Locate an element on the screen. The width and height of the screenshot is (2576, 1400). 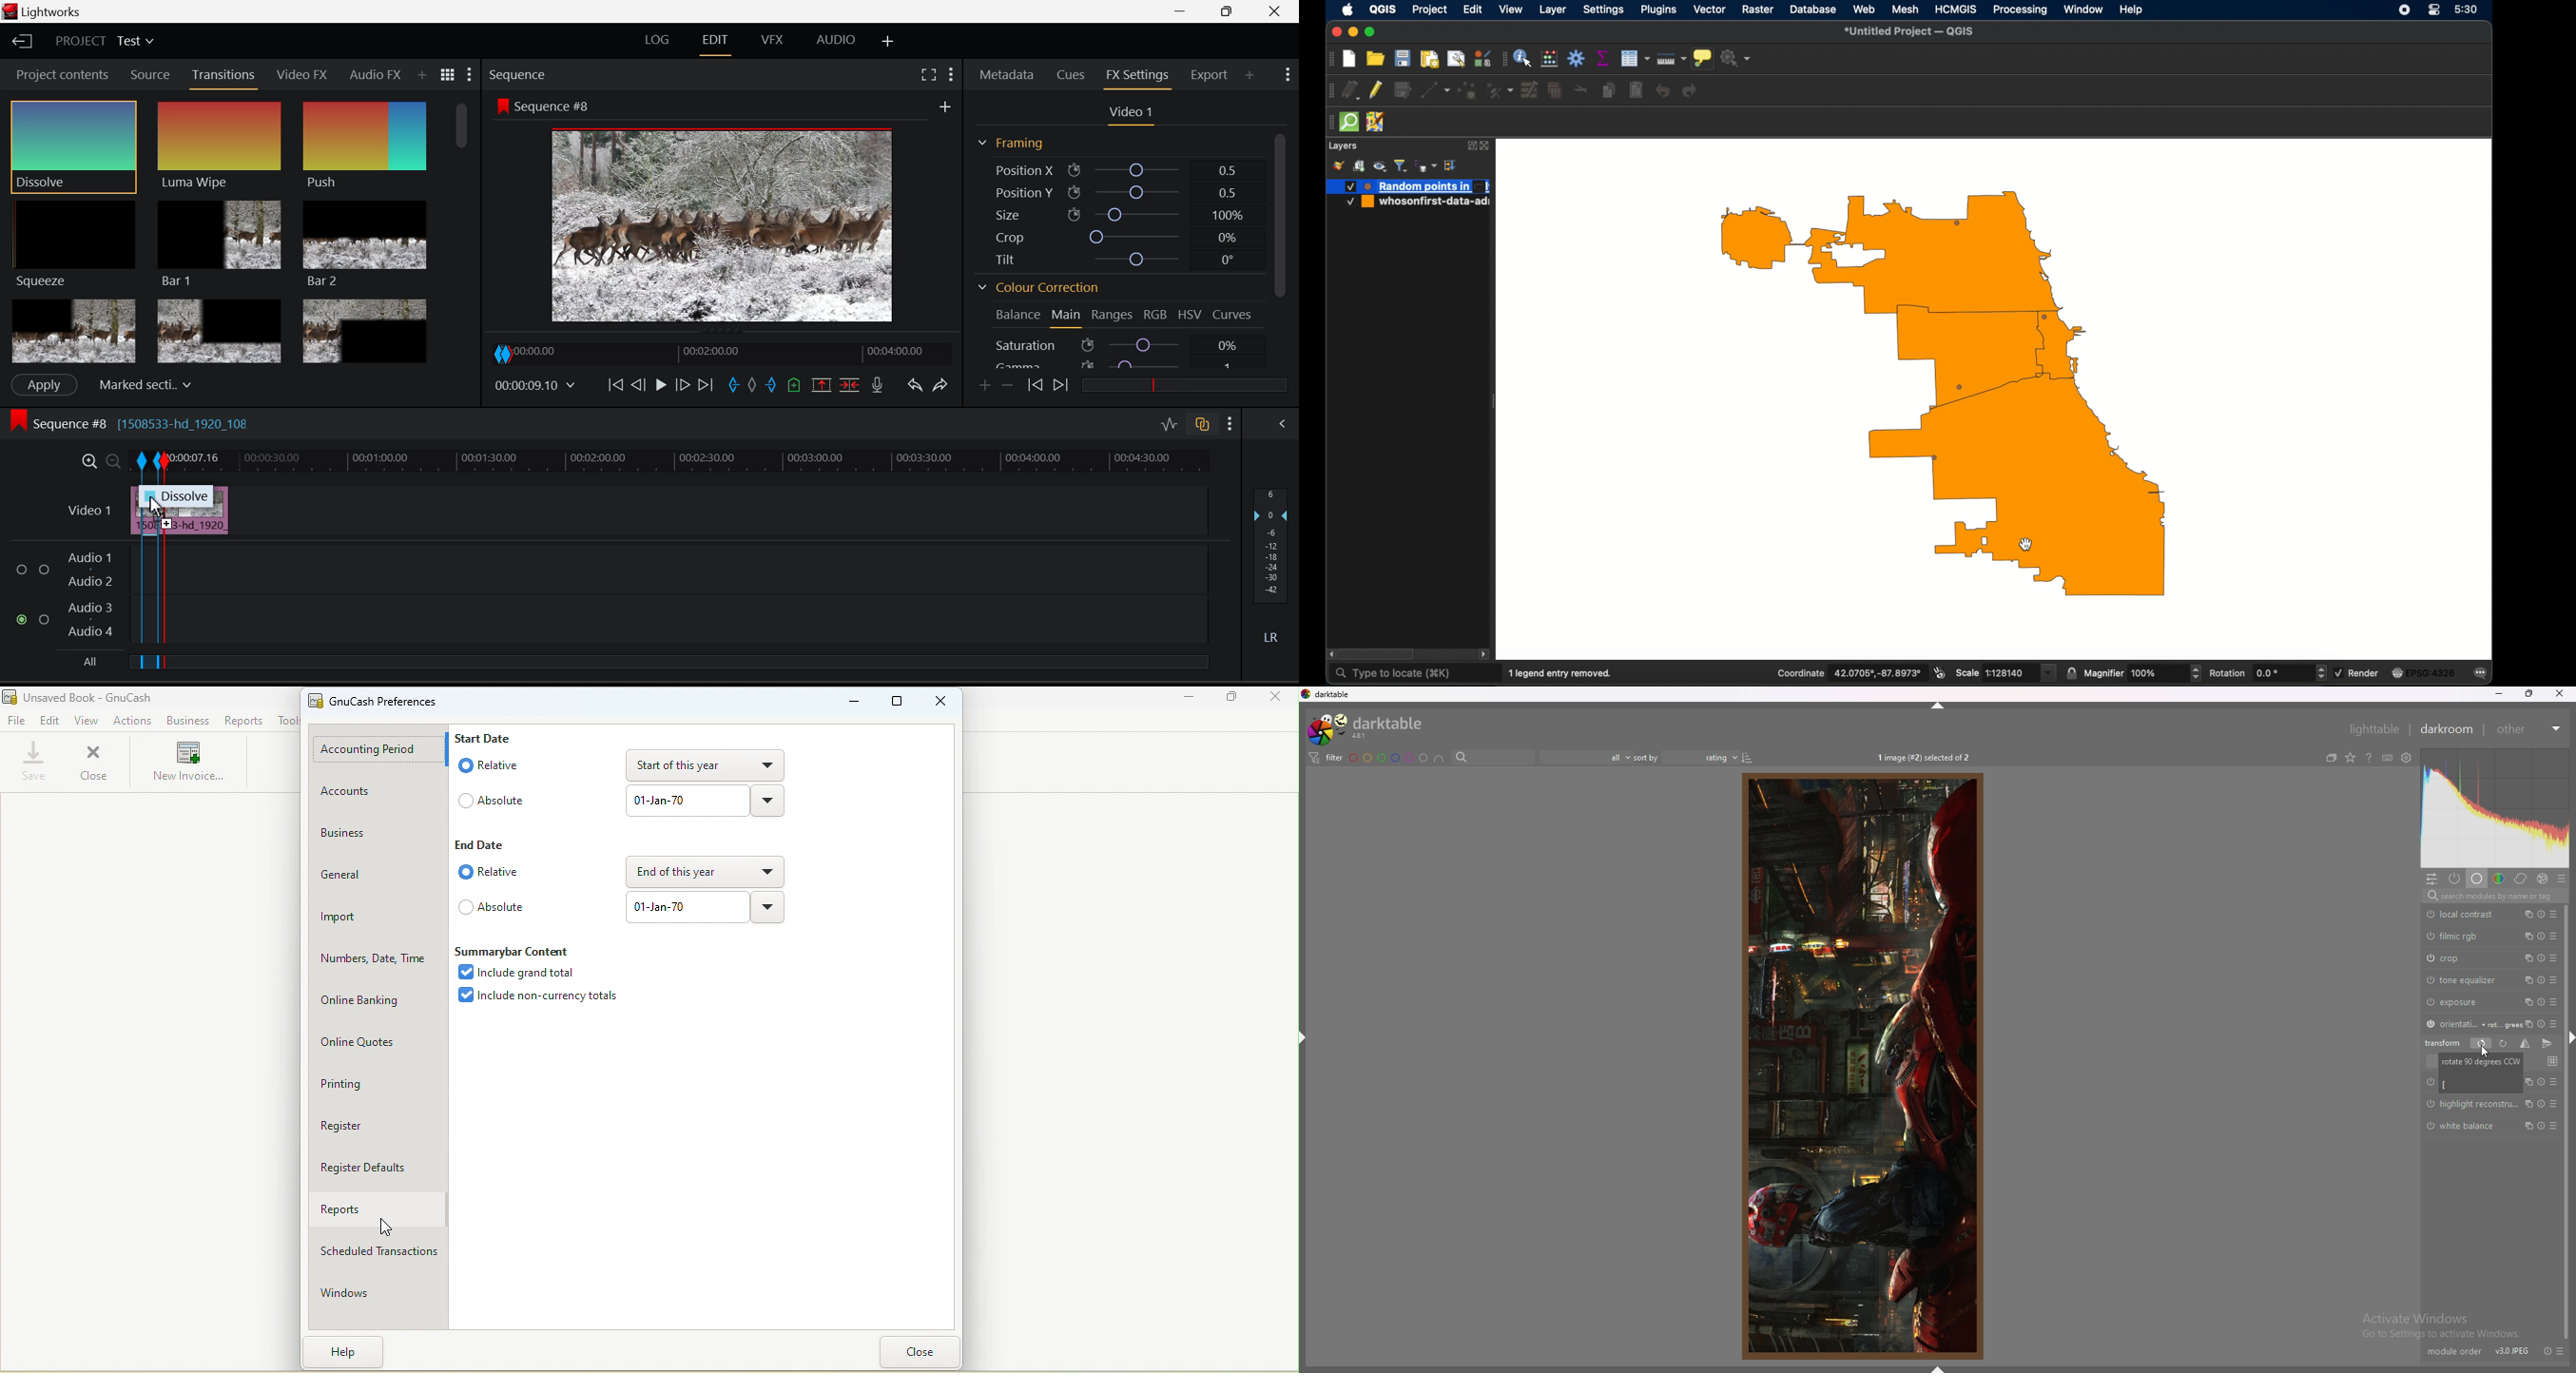
layers is located at coordinates (1343, 146).